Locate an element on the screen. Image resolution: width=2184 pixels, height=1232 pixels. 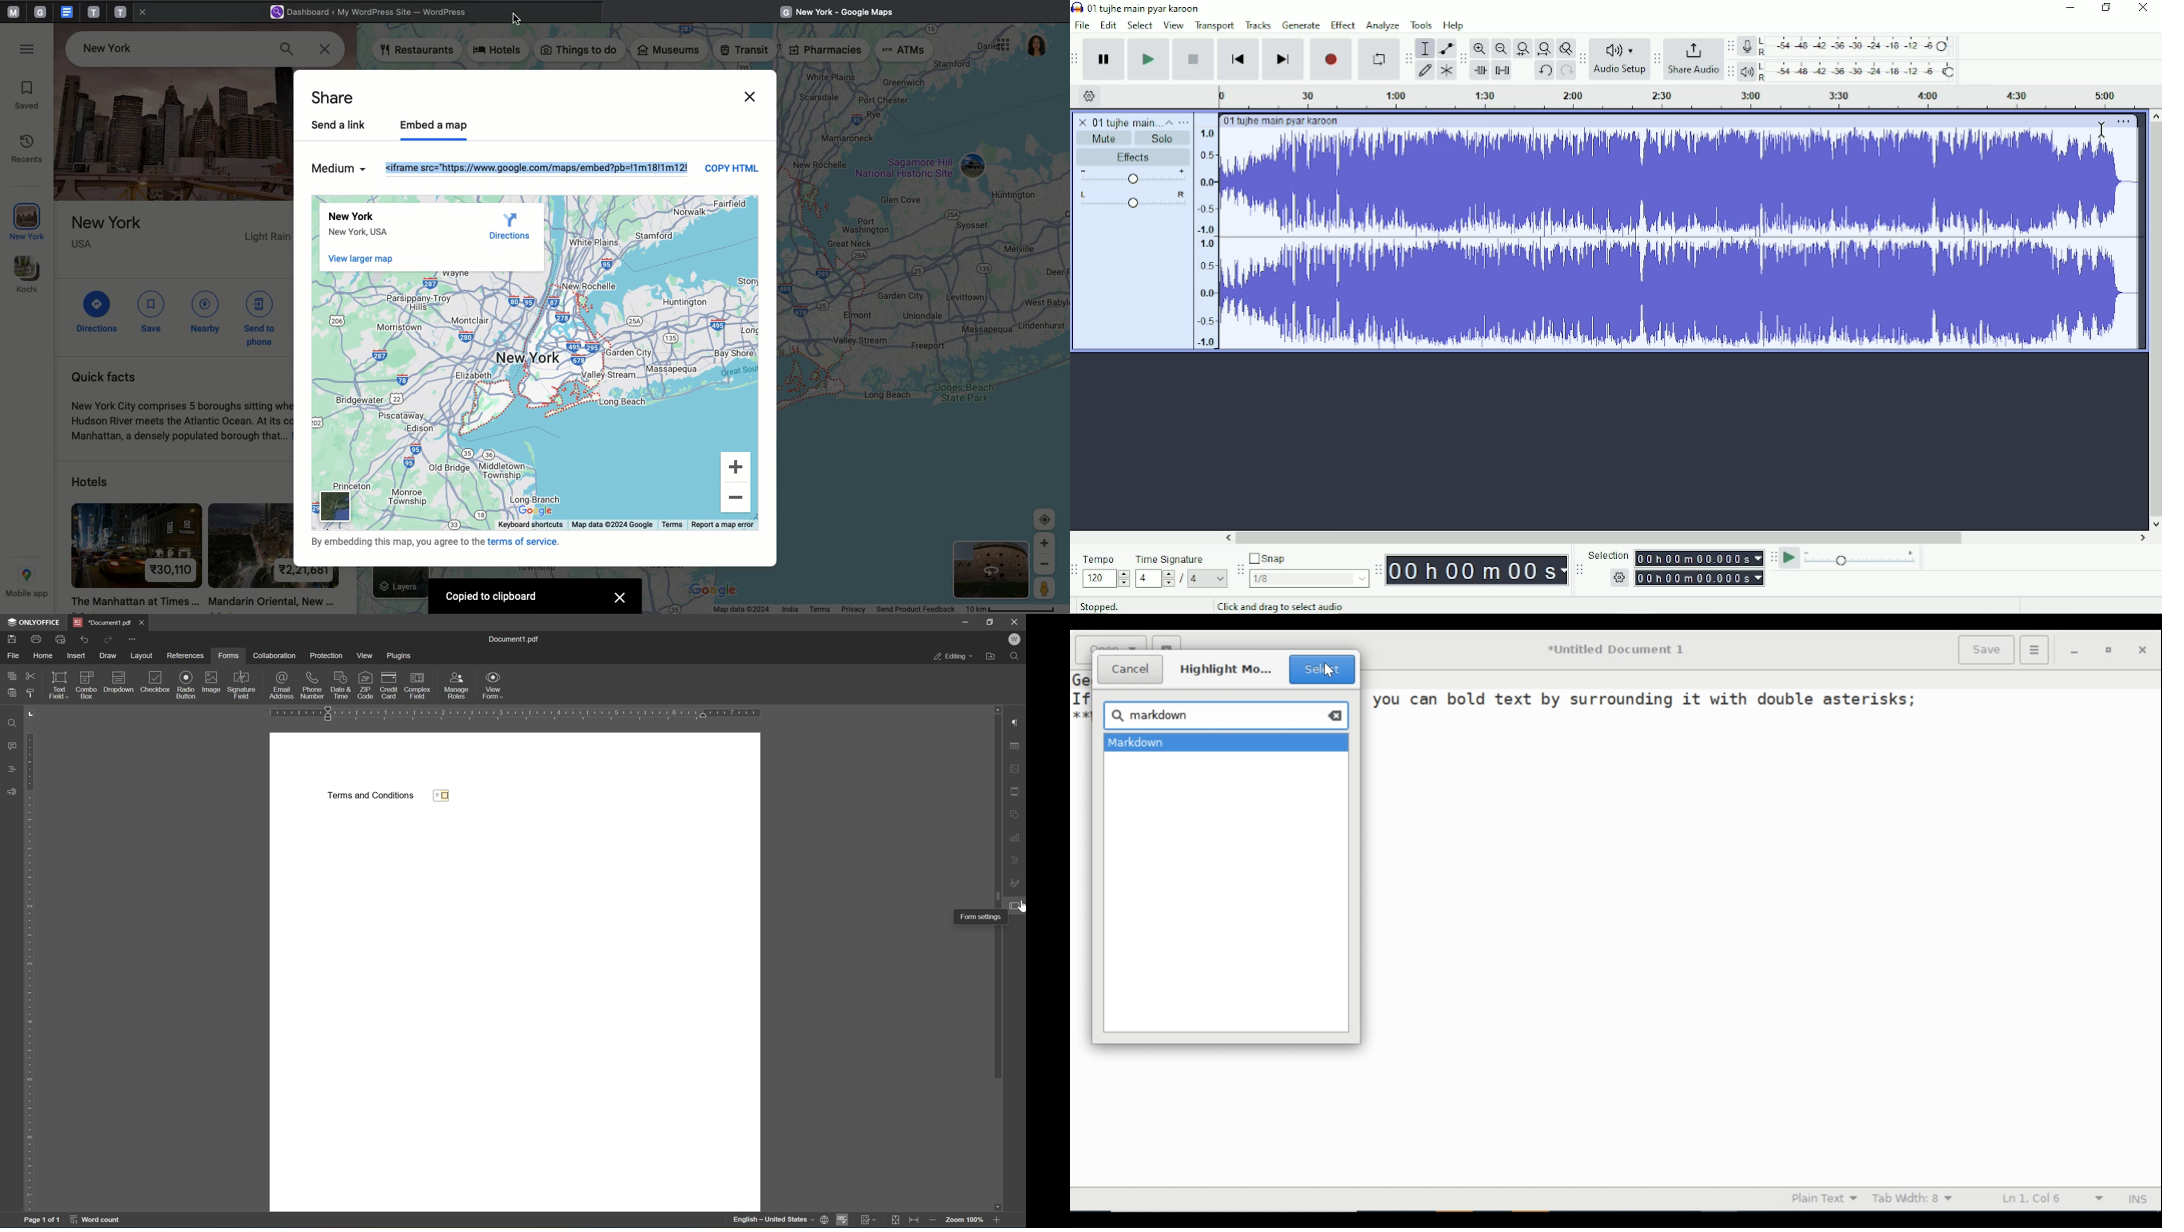
New York is located at coordinates (375, 226).